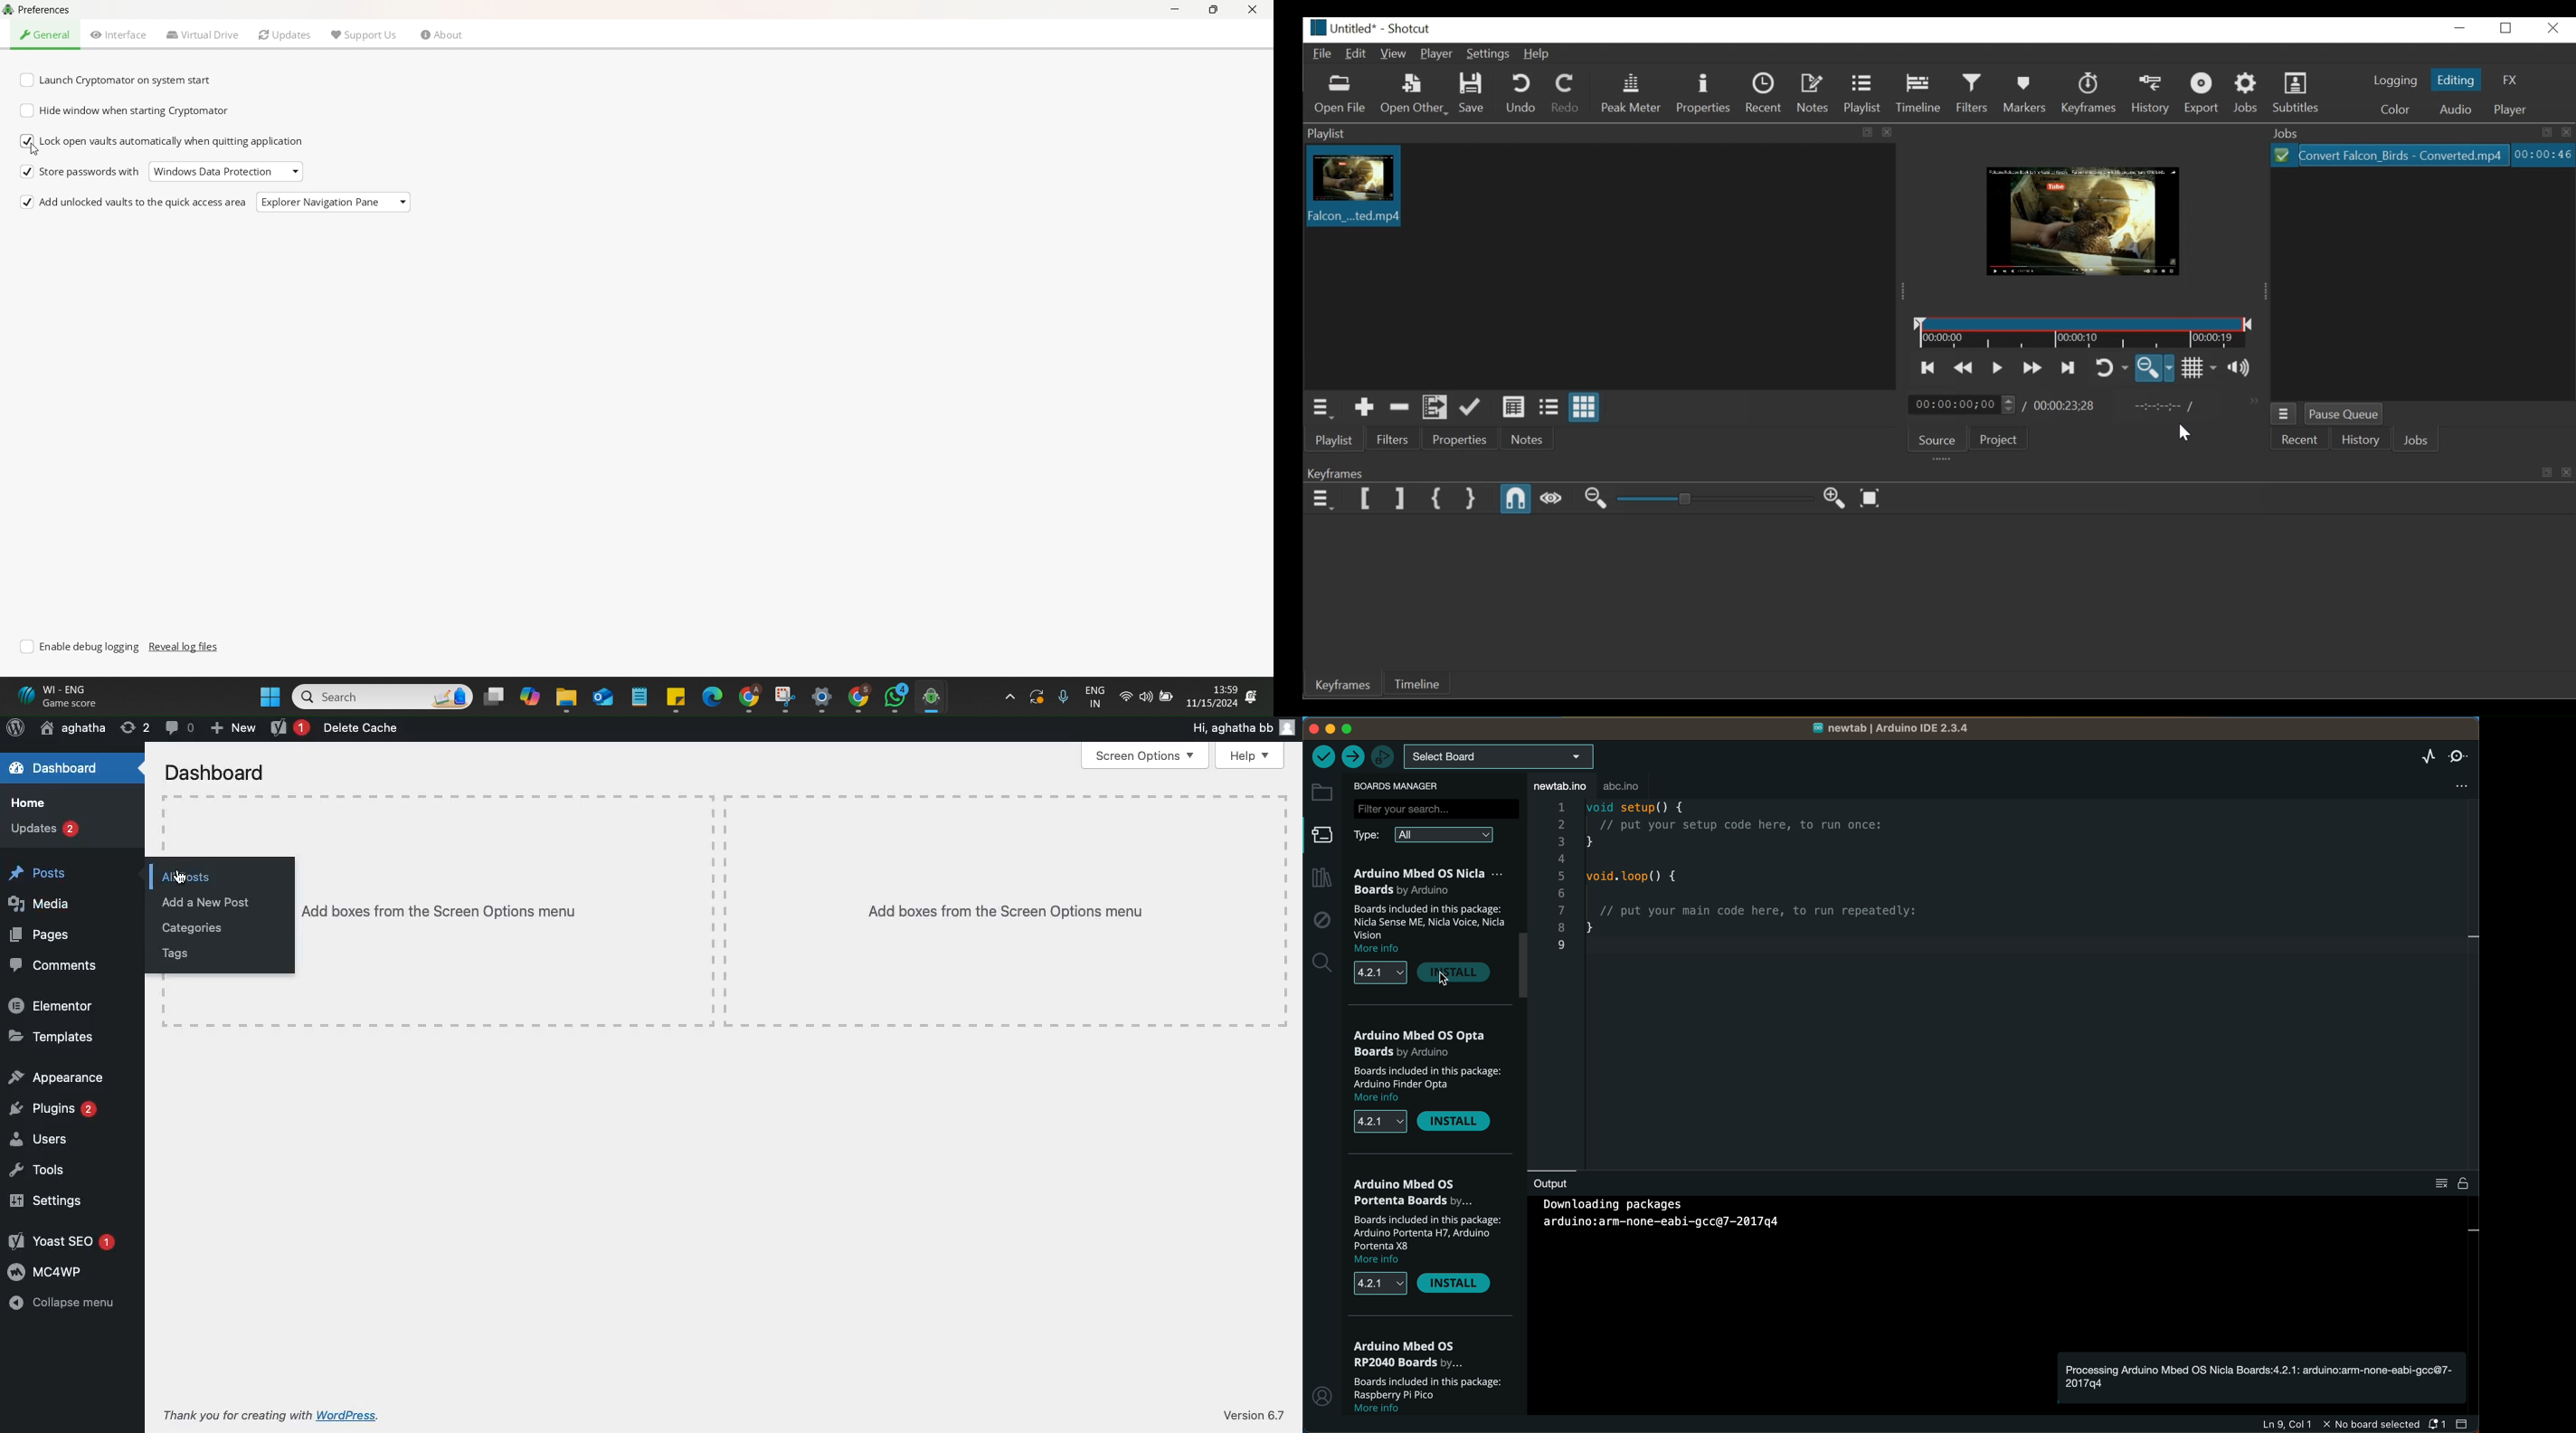 The width and height of the screenshot is (2576, 1456). Describe the element at coordinates (232, 727) in the screenshot. I see `+ New` at that location.